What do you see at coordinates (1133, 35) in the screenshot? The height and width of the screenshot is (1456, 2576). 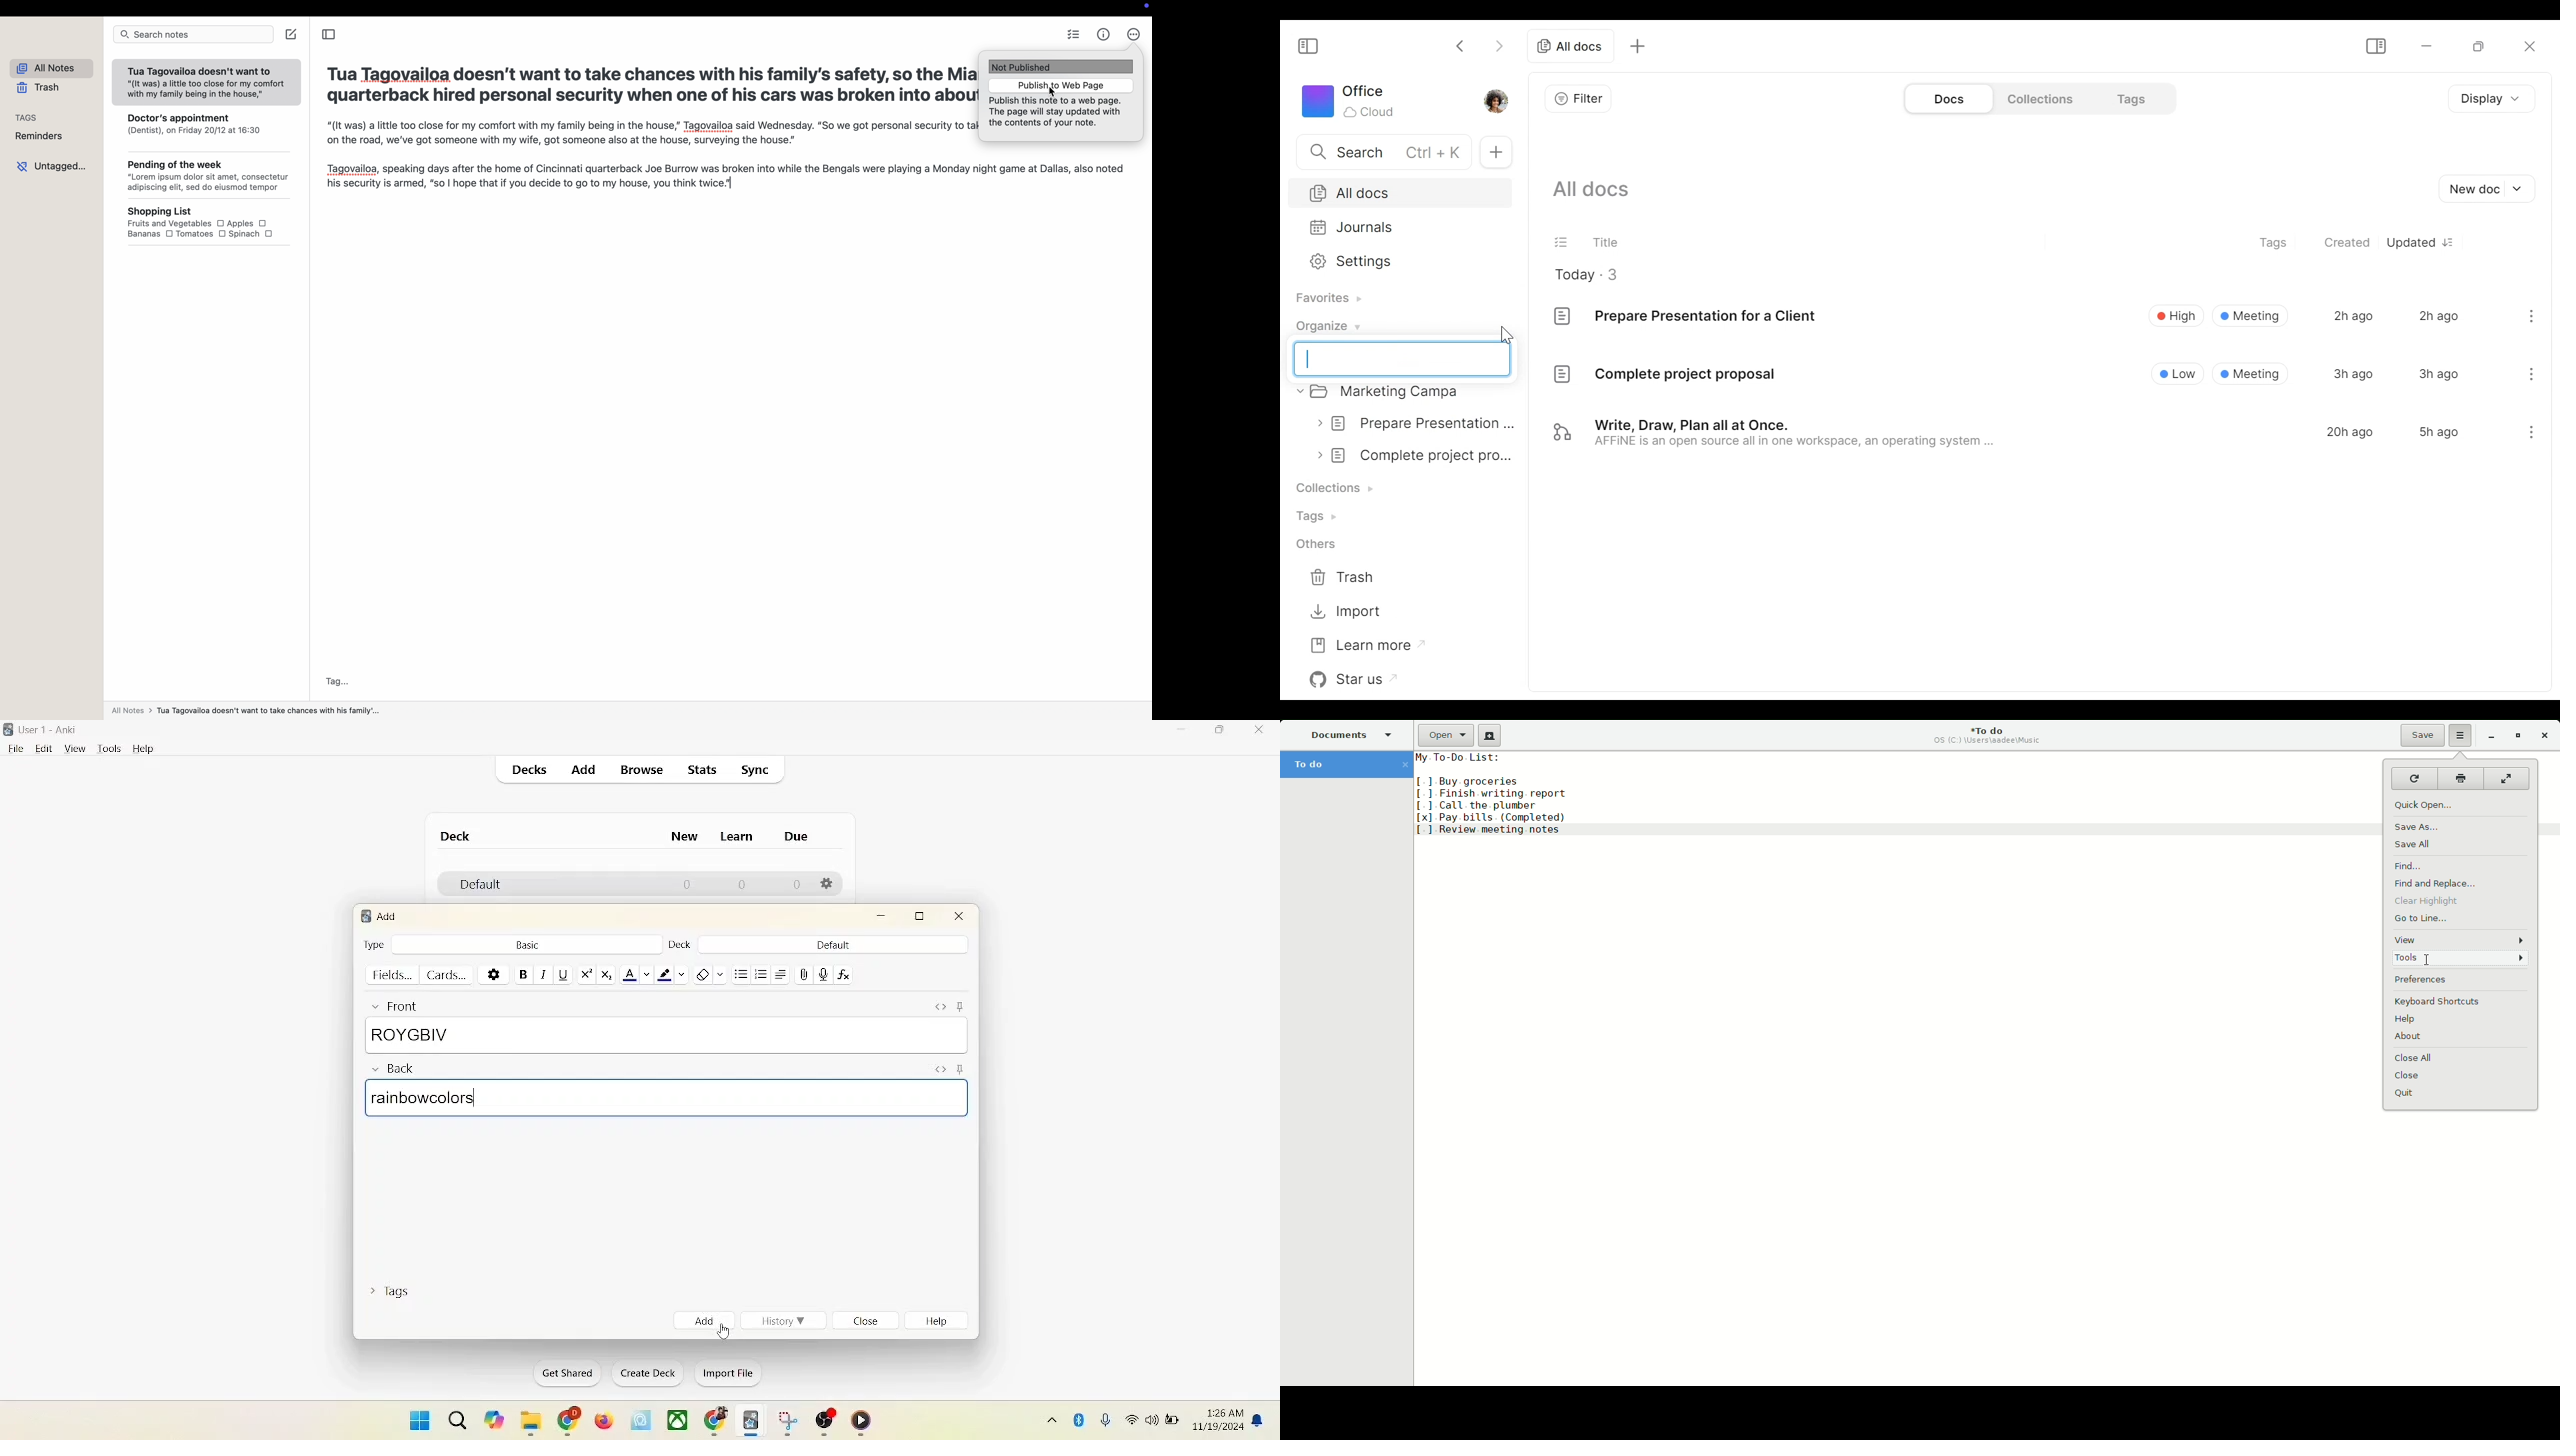 I see `click on more options` at bounding box center [1133, 35].